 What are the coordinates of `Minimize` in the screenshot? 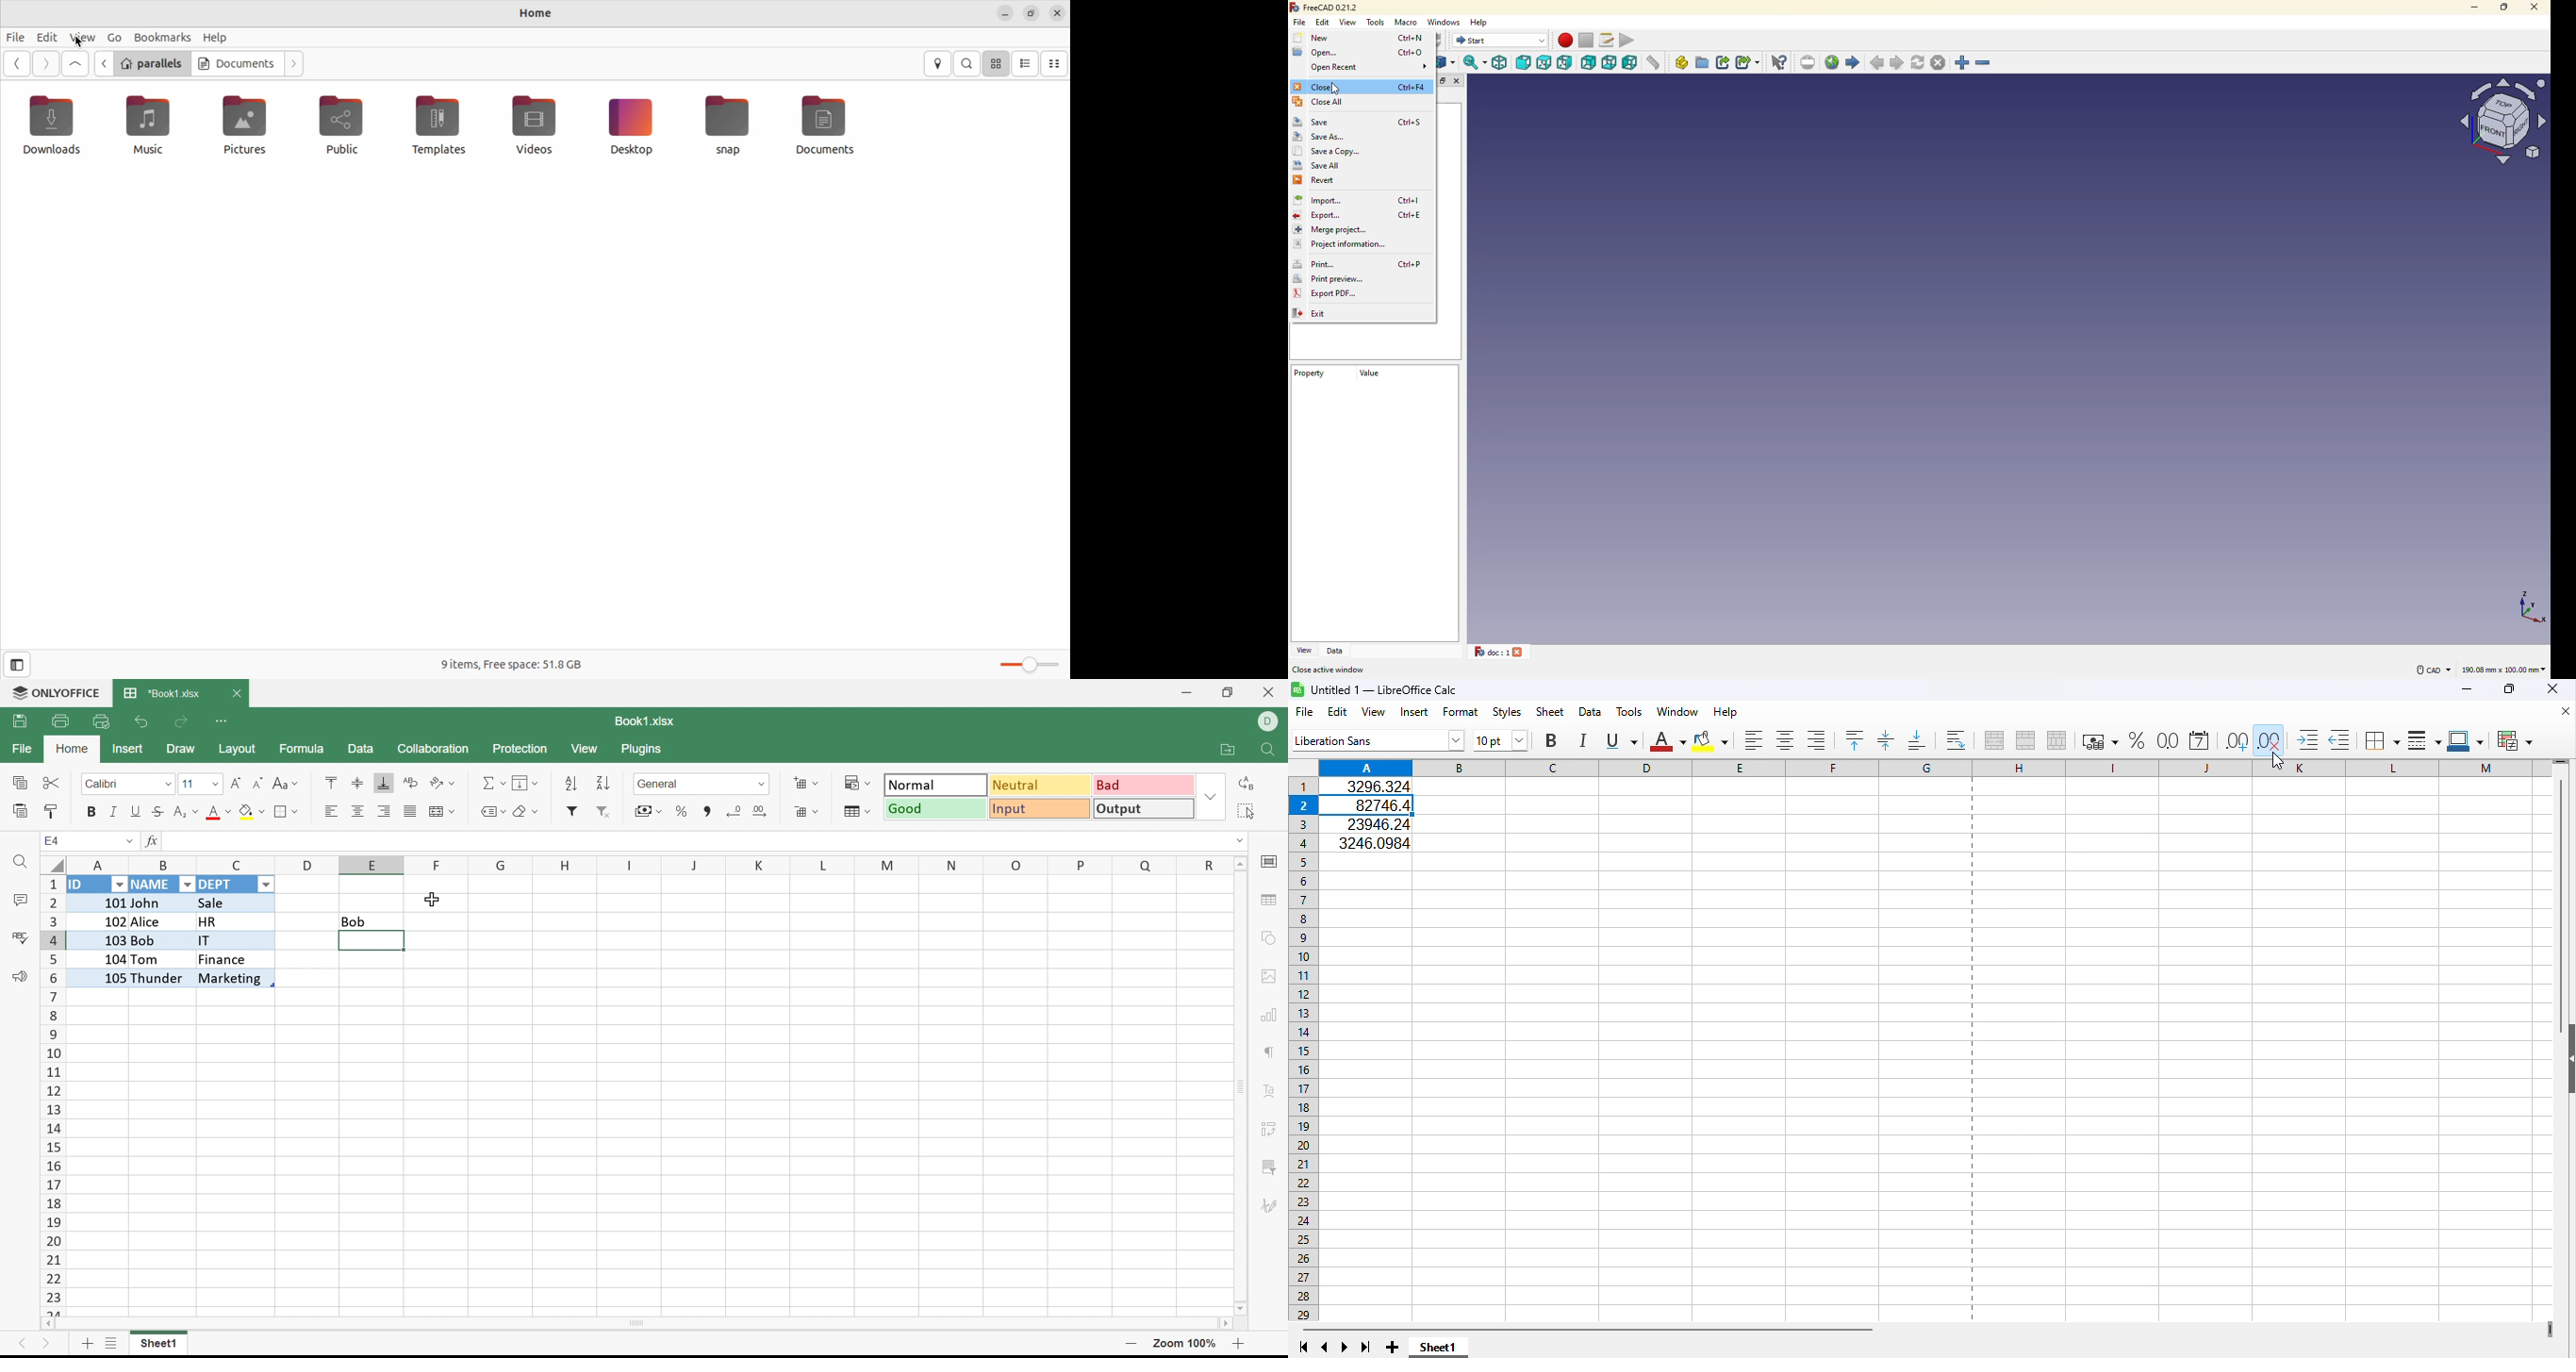 It's located at (1185, 693).